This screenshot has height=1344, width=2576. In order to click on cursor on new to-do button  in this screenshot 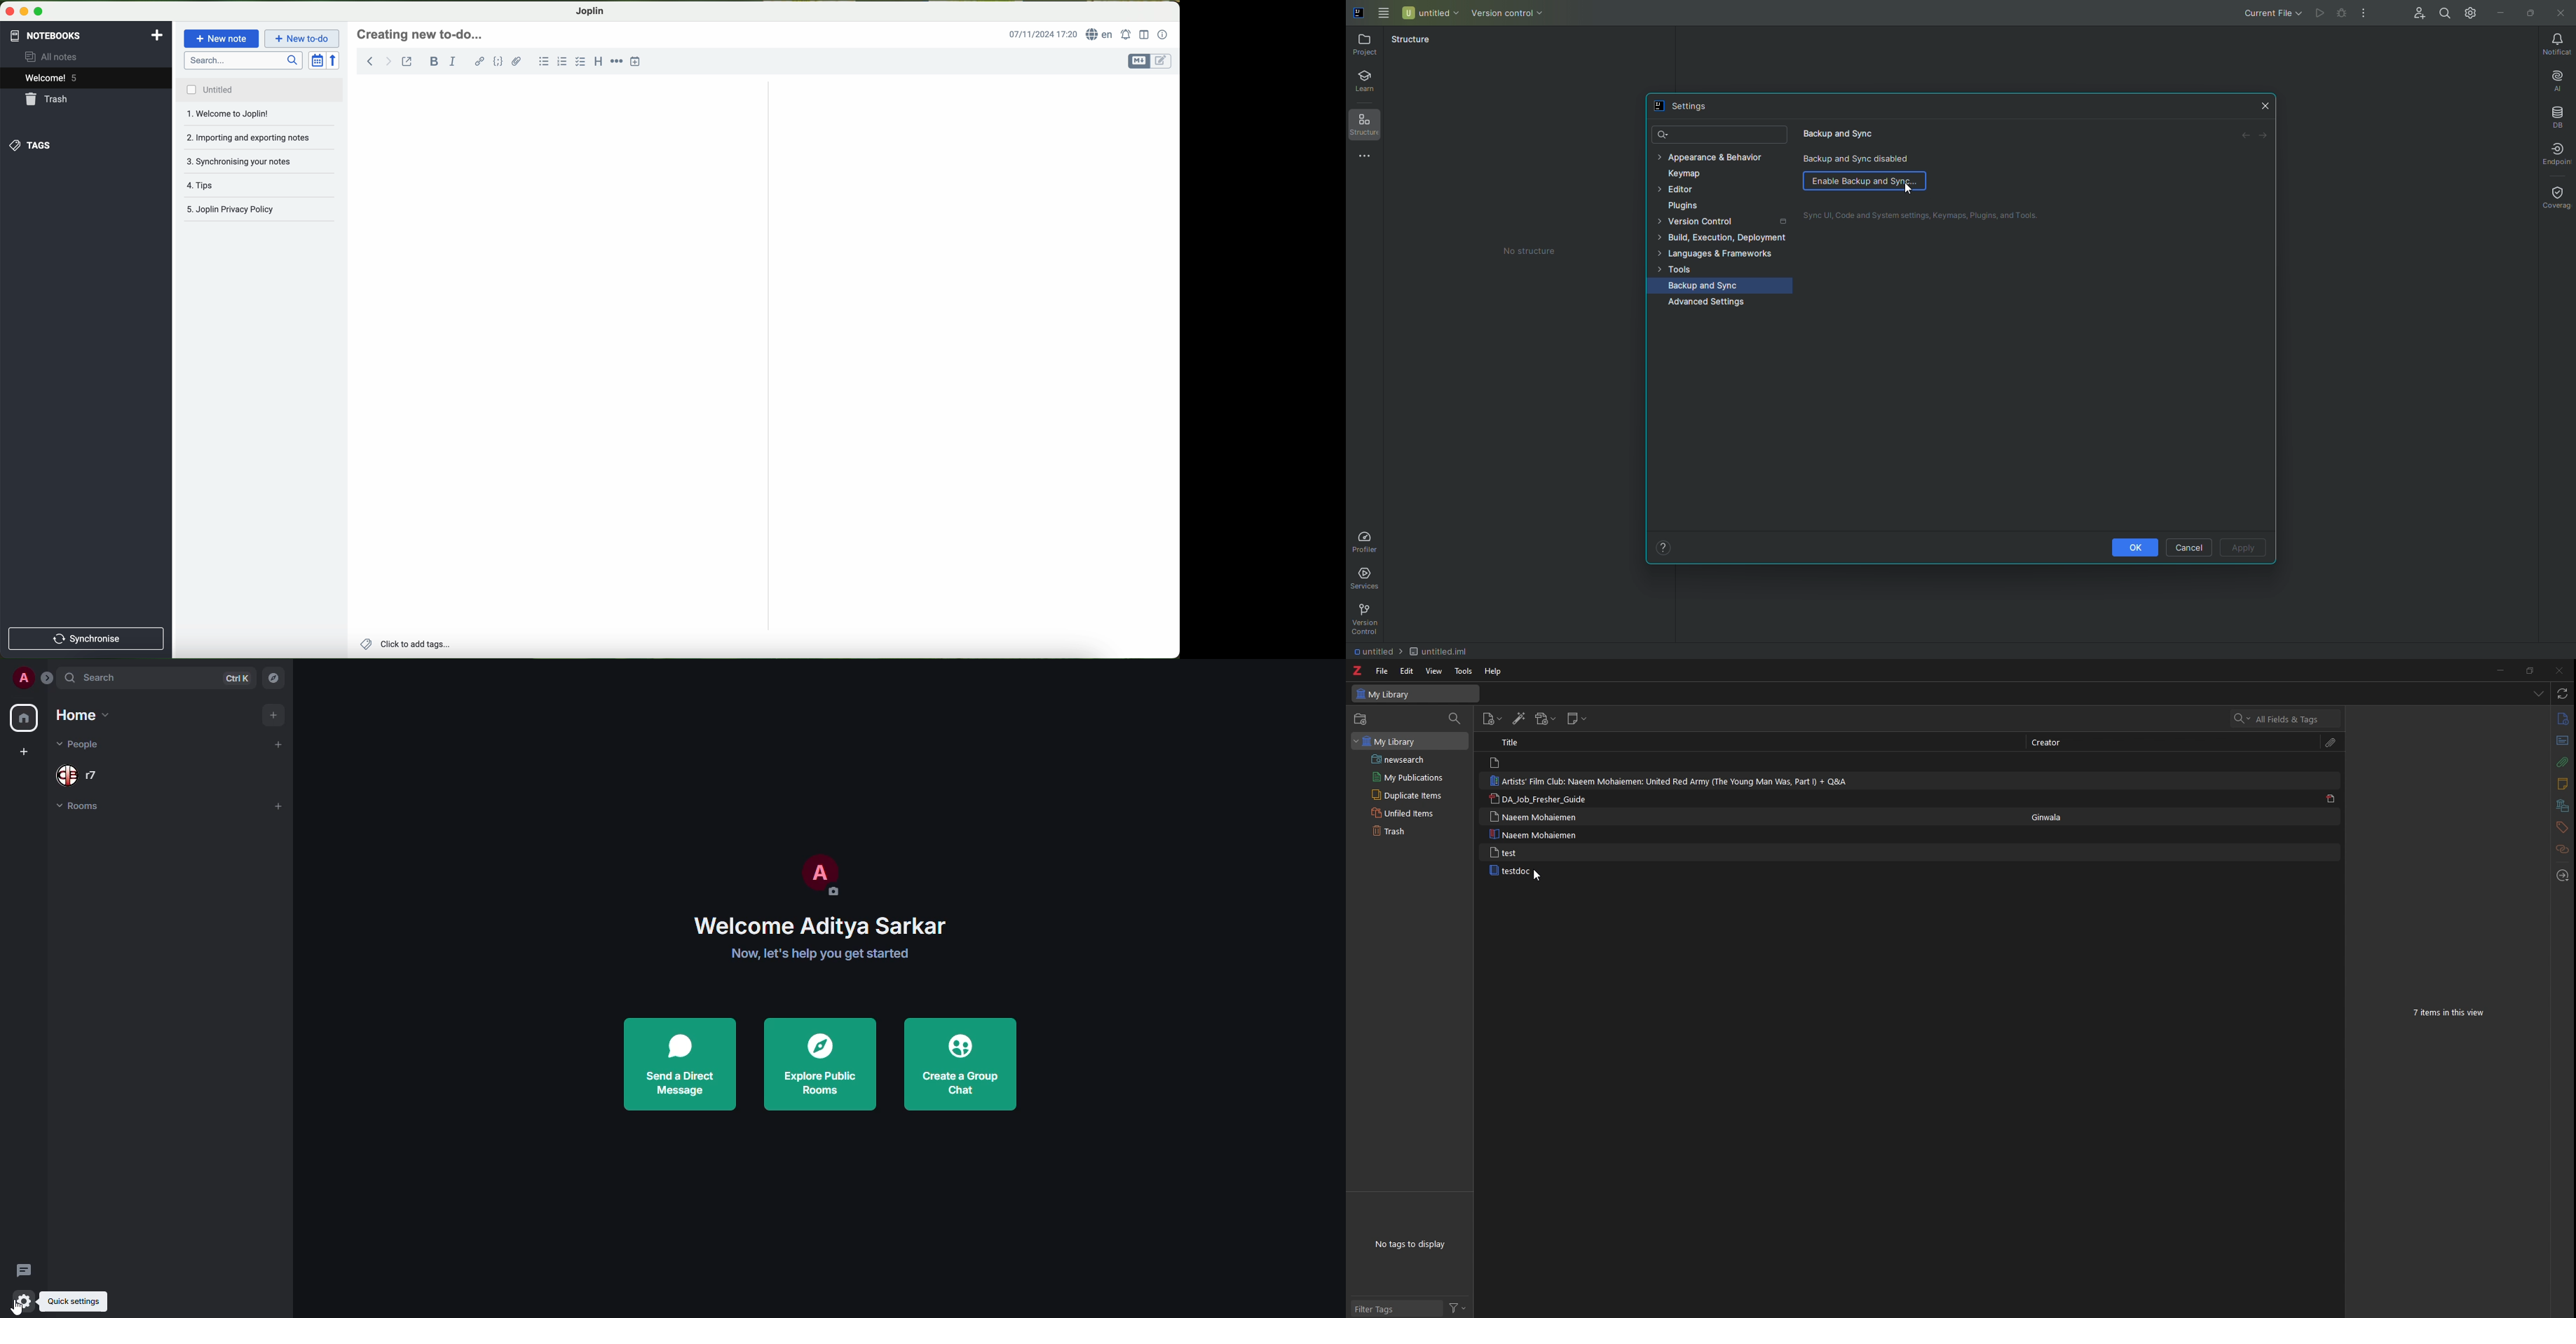, I will do `click(303, 39)`.